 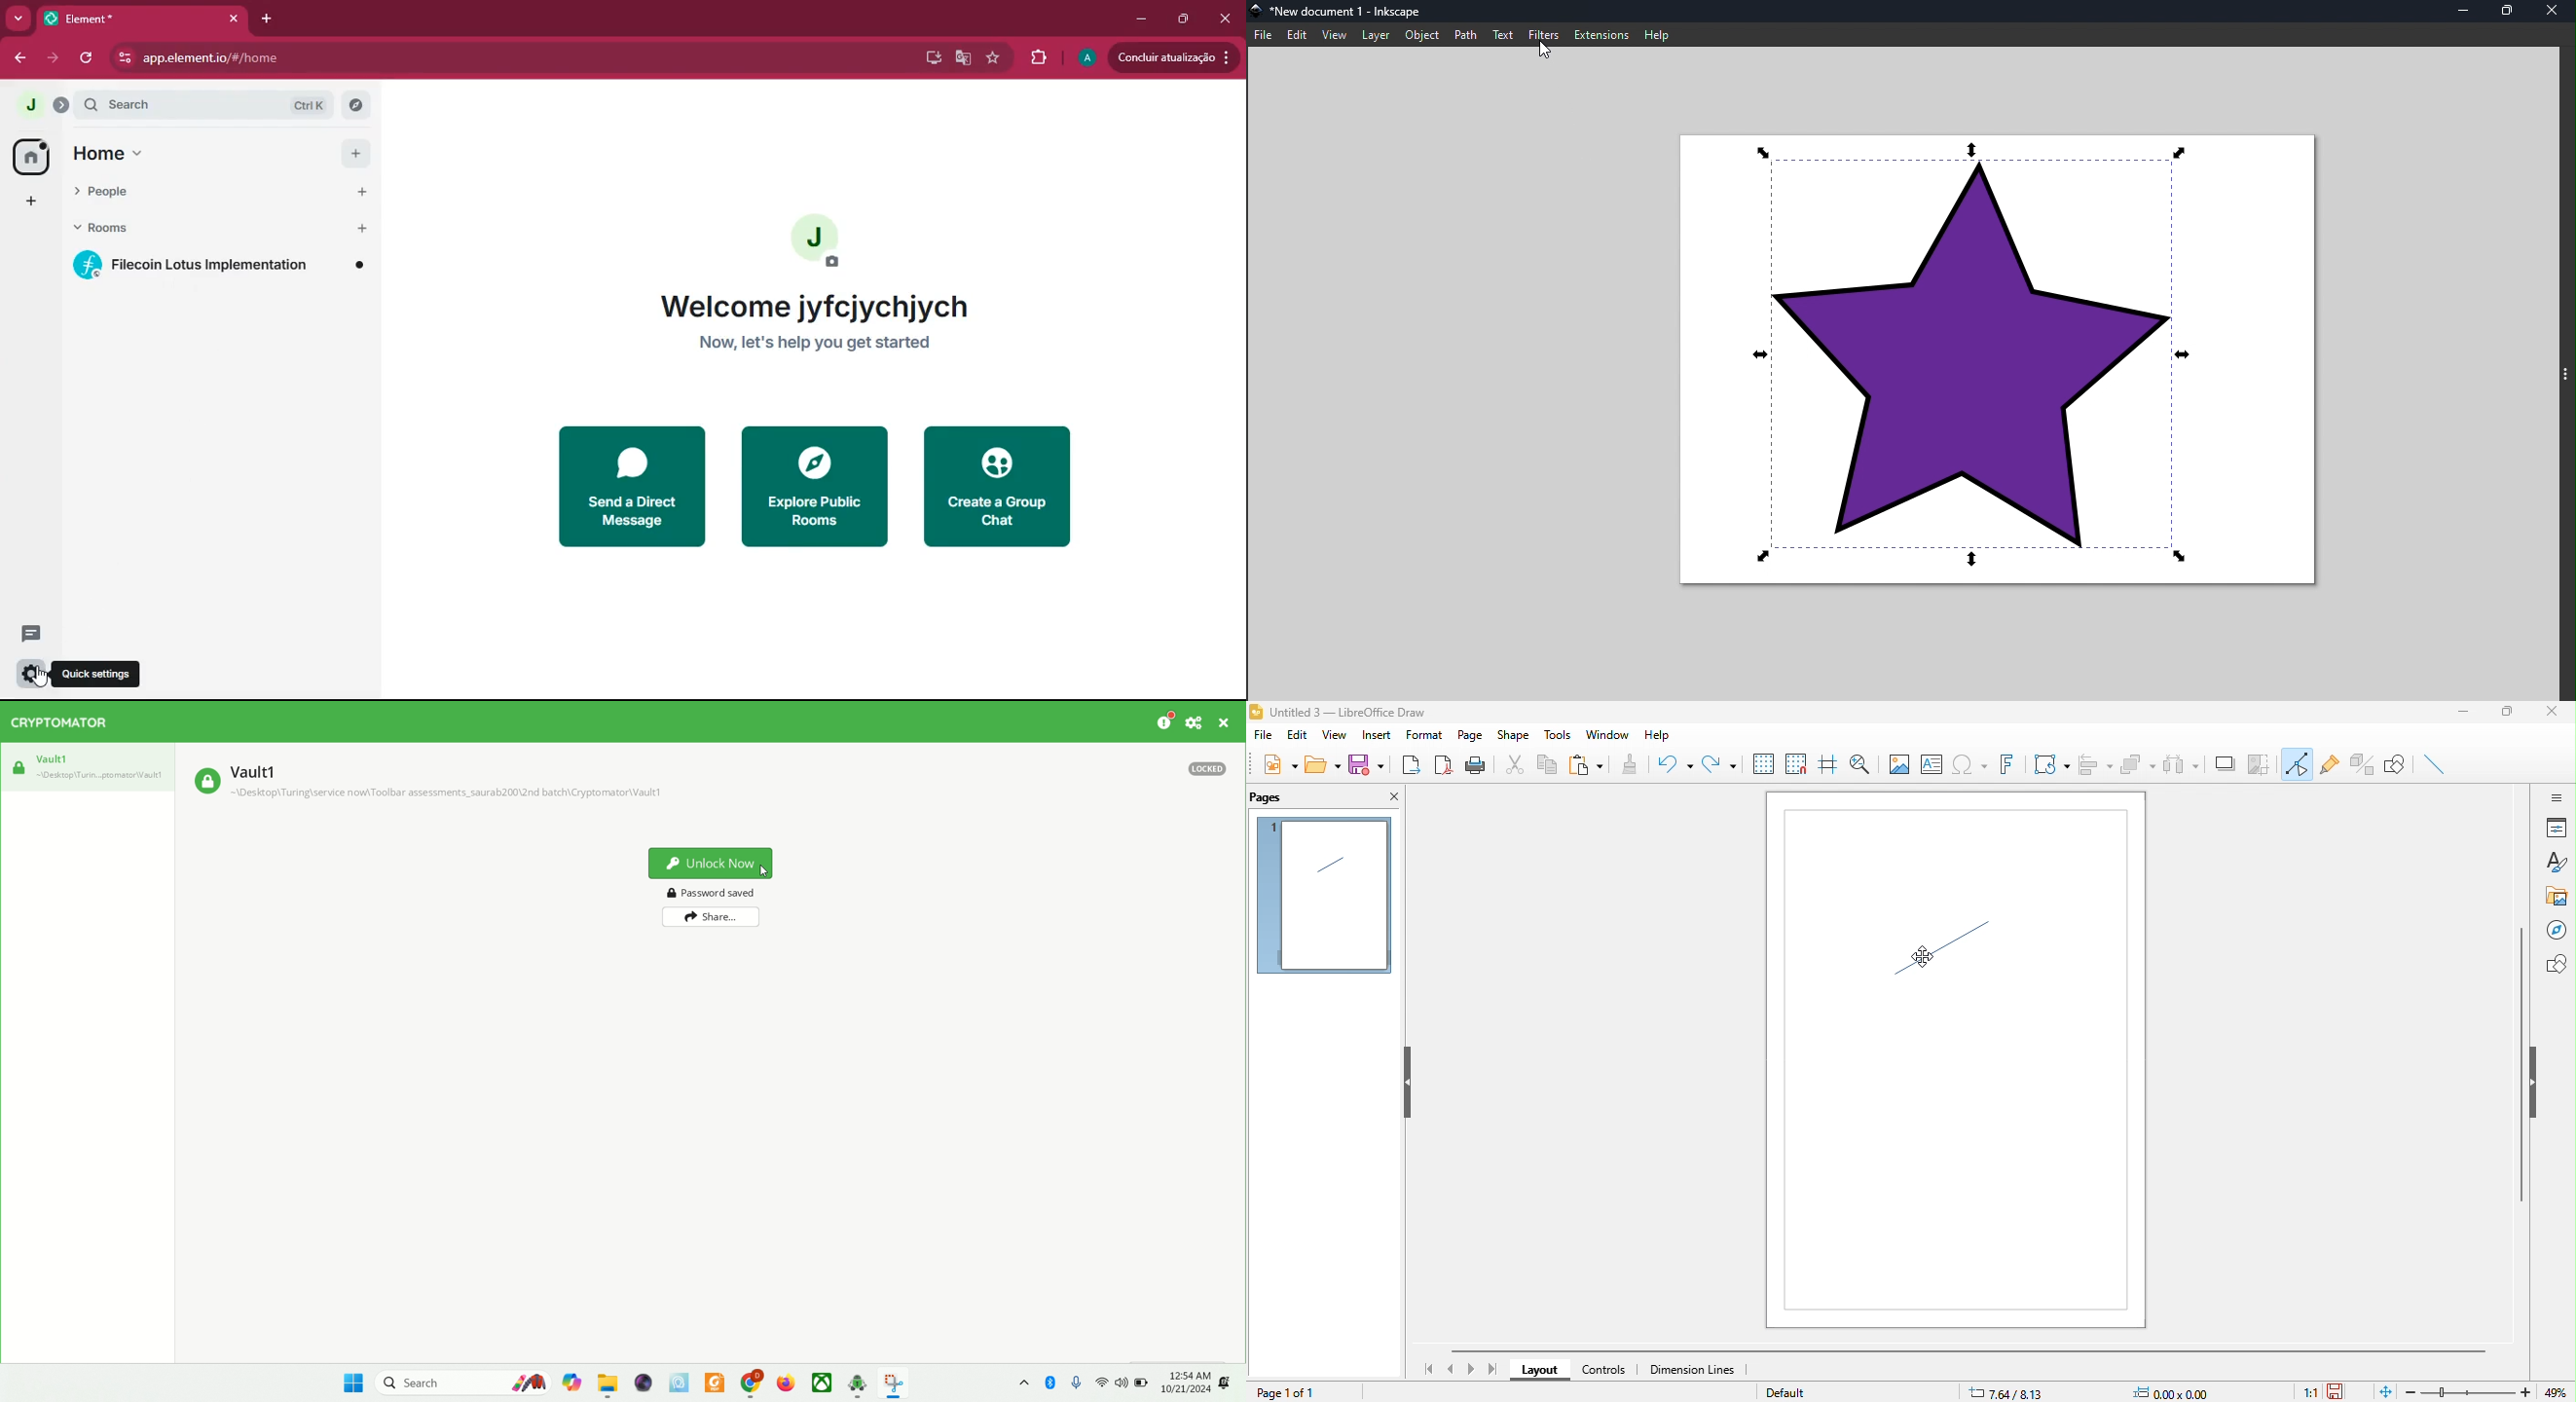 I want to click on vault1 location, so click(x=100, y=776).